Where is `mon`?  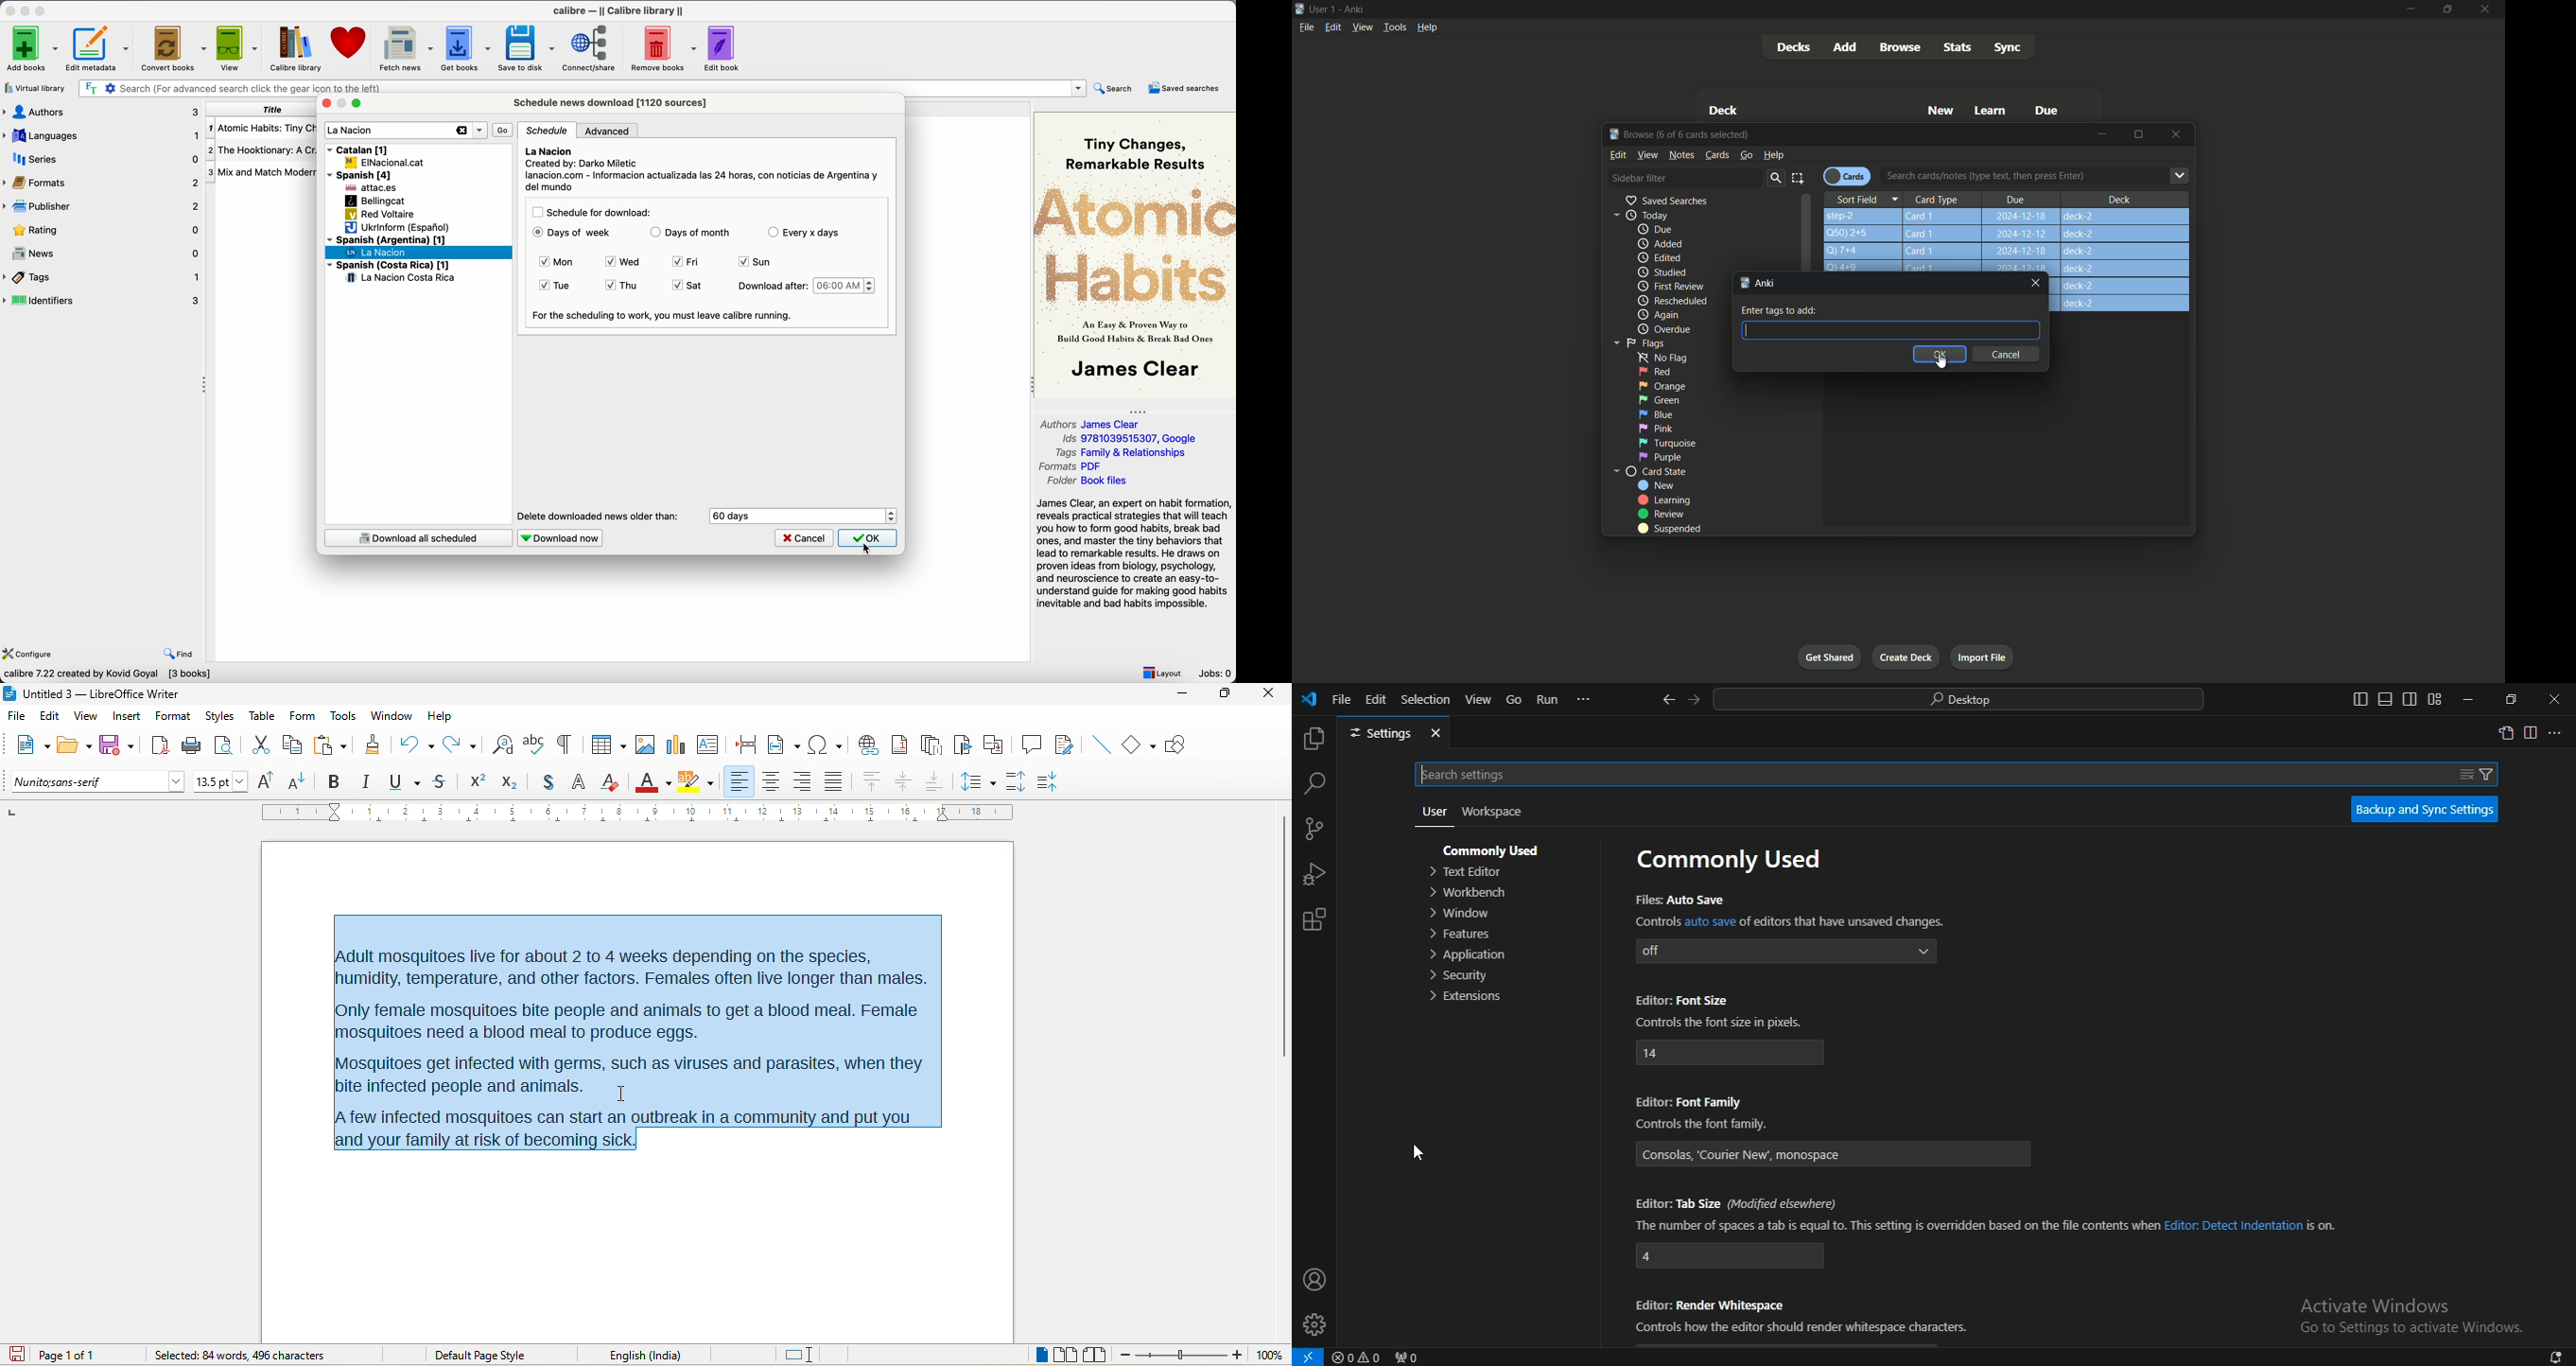
mon is located at coordinates (558, 262).